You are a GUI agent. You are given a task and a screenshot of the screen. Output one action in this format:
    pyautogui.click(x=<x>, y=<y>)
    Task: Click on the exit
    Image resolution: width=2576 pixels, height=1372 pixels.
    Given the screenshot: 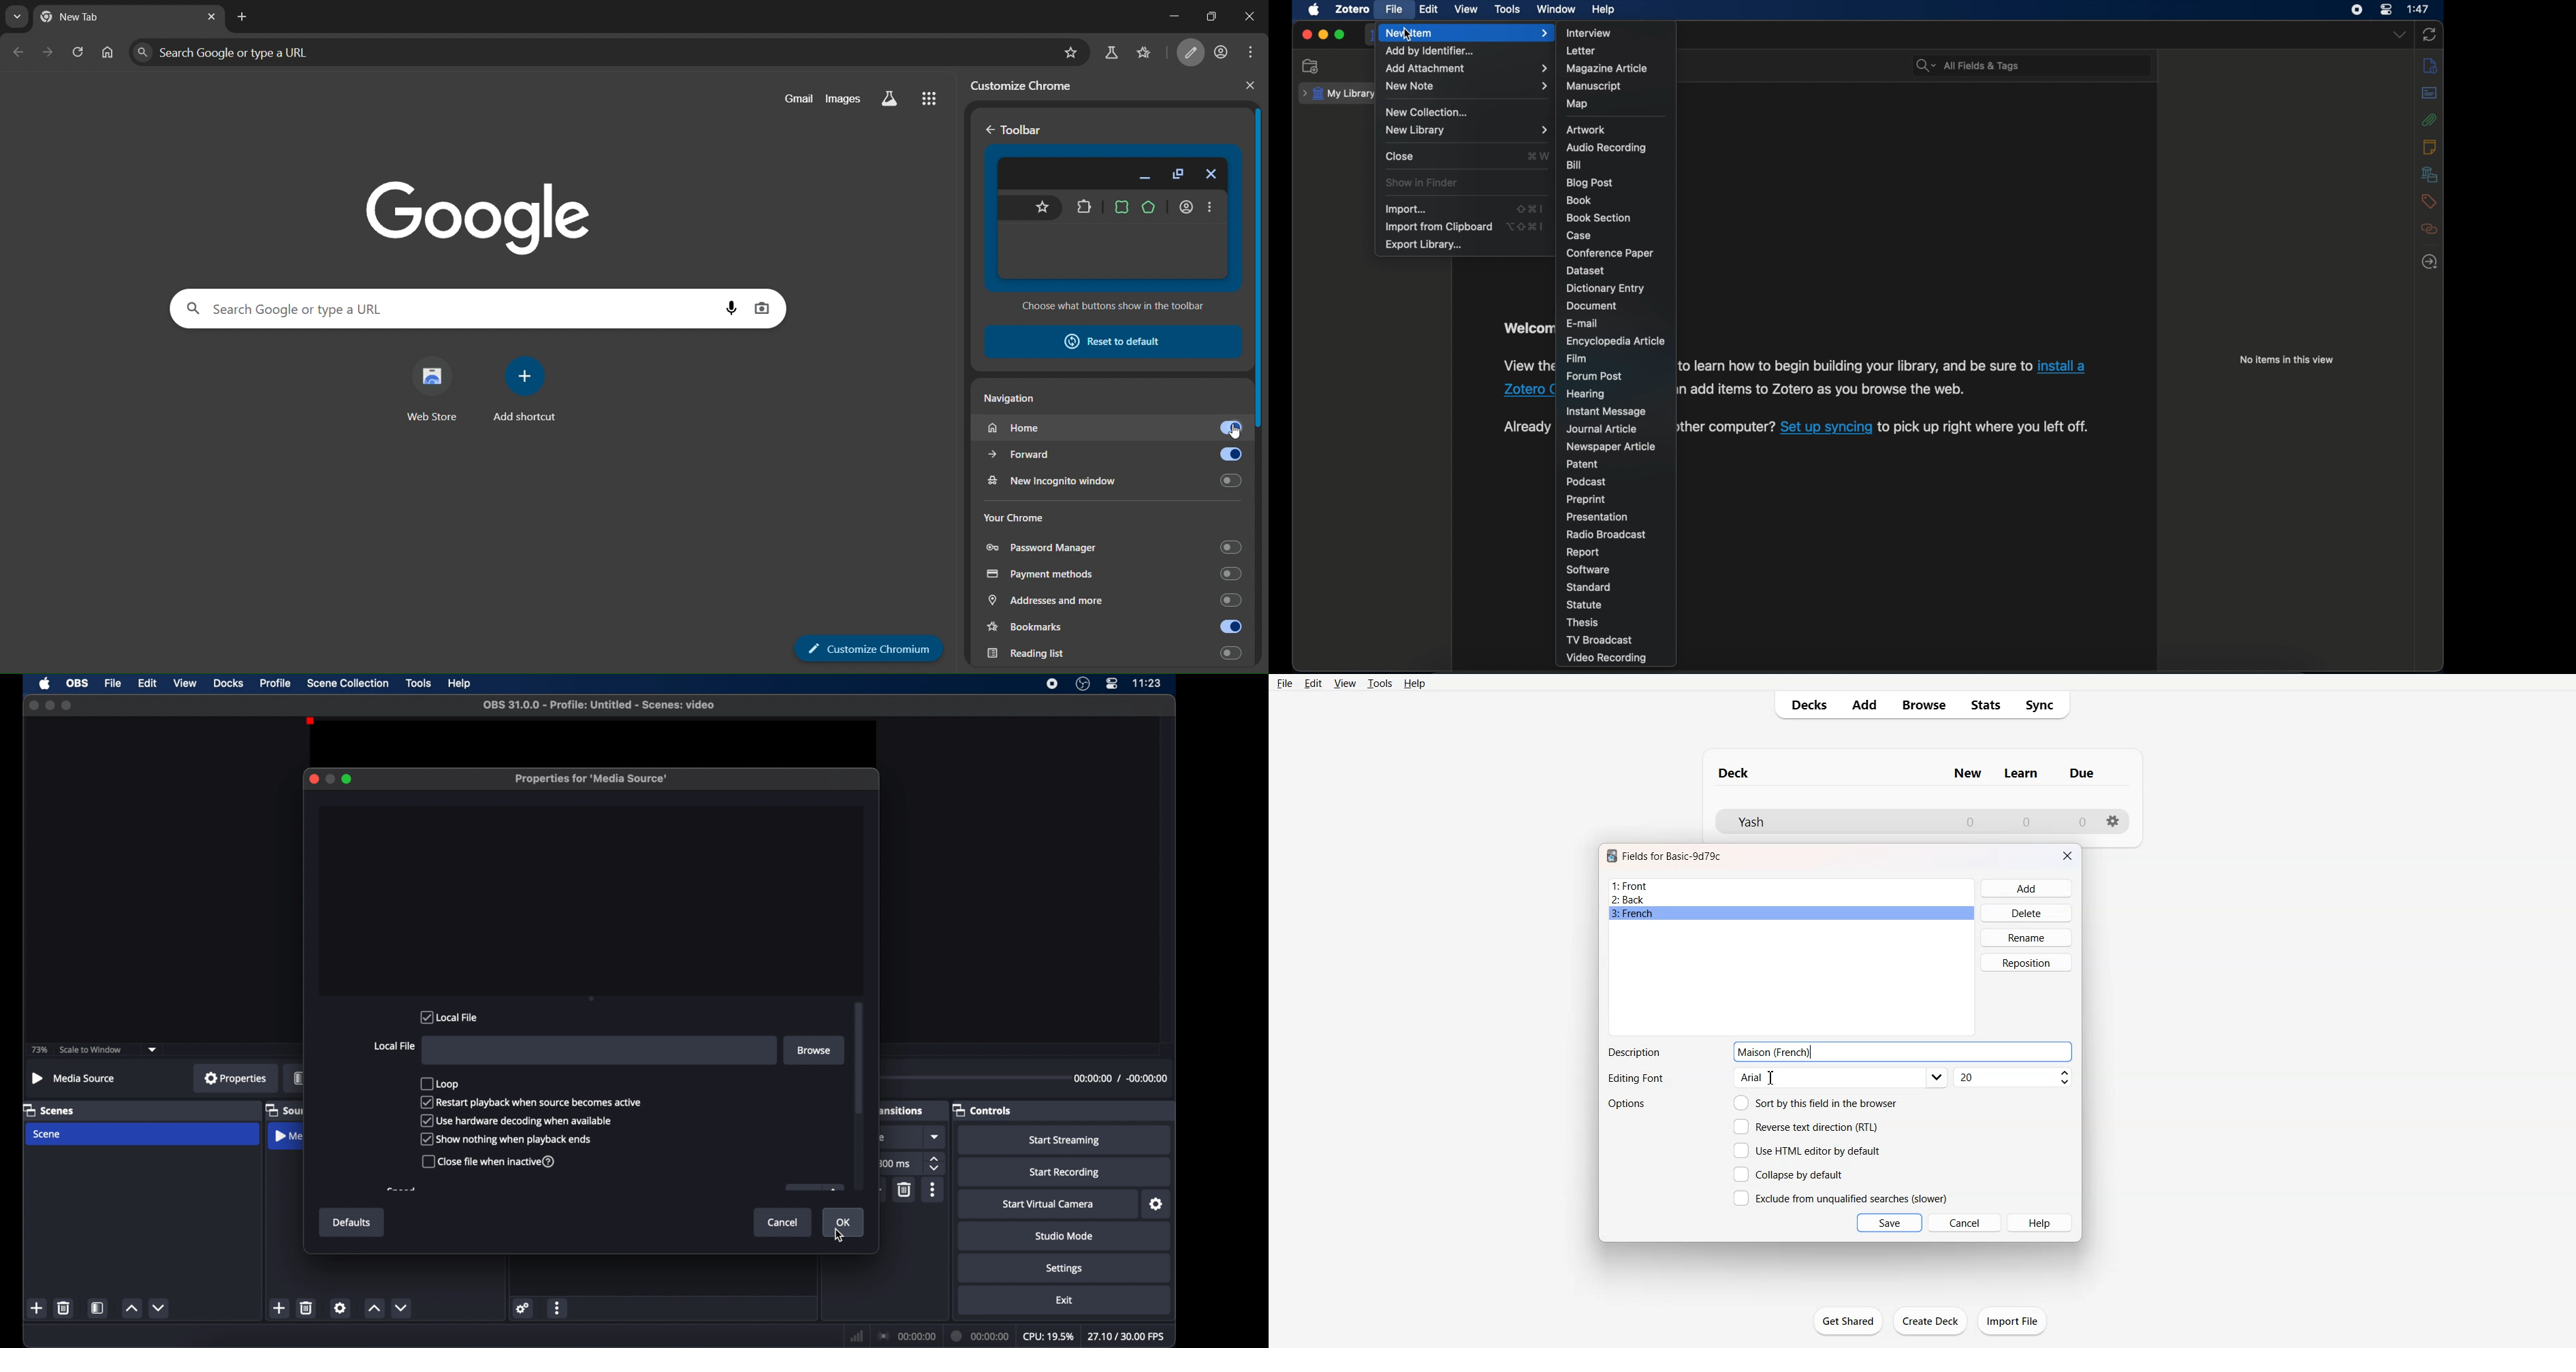 What is the action you would take?
    pyautogui.click(x=1065, y=1301)
    